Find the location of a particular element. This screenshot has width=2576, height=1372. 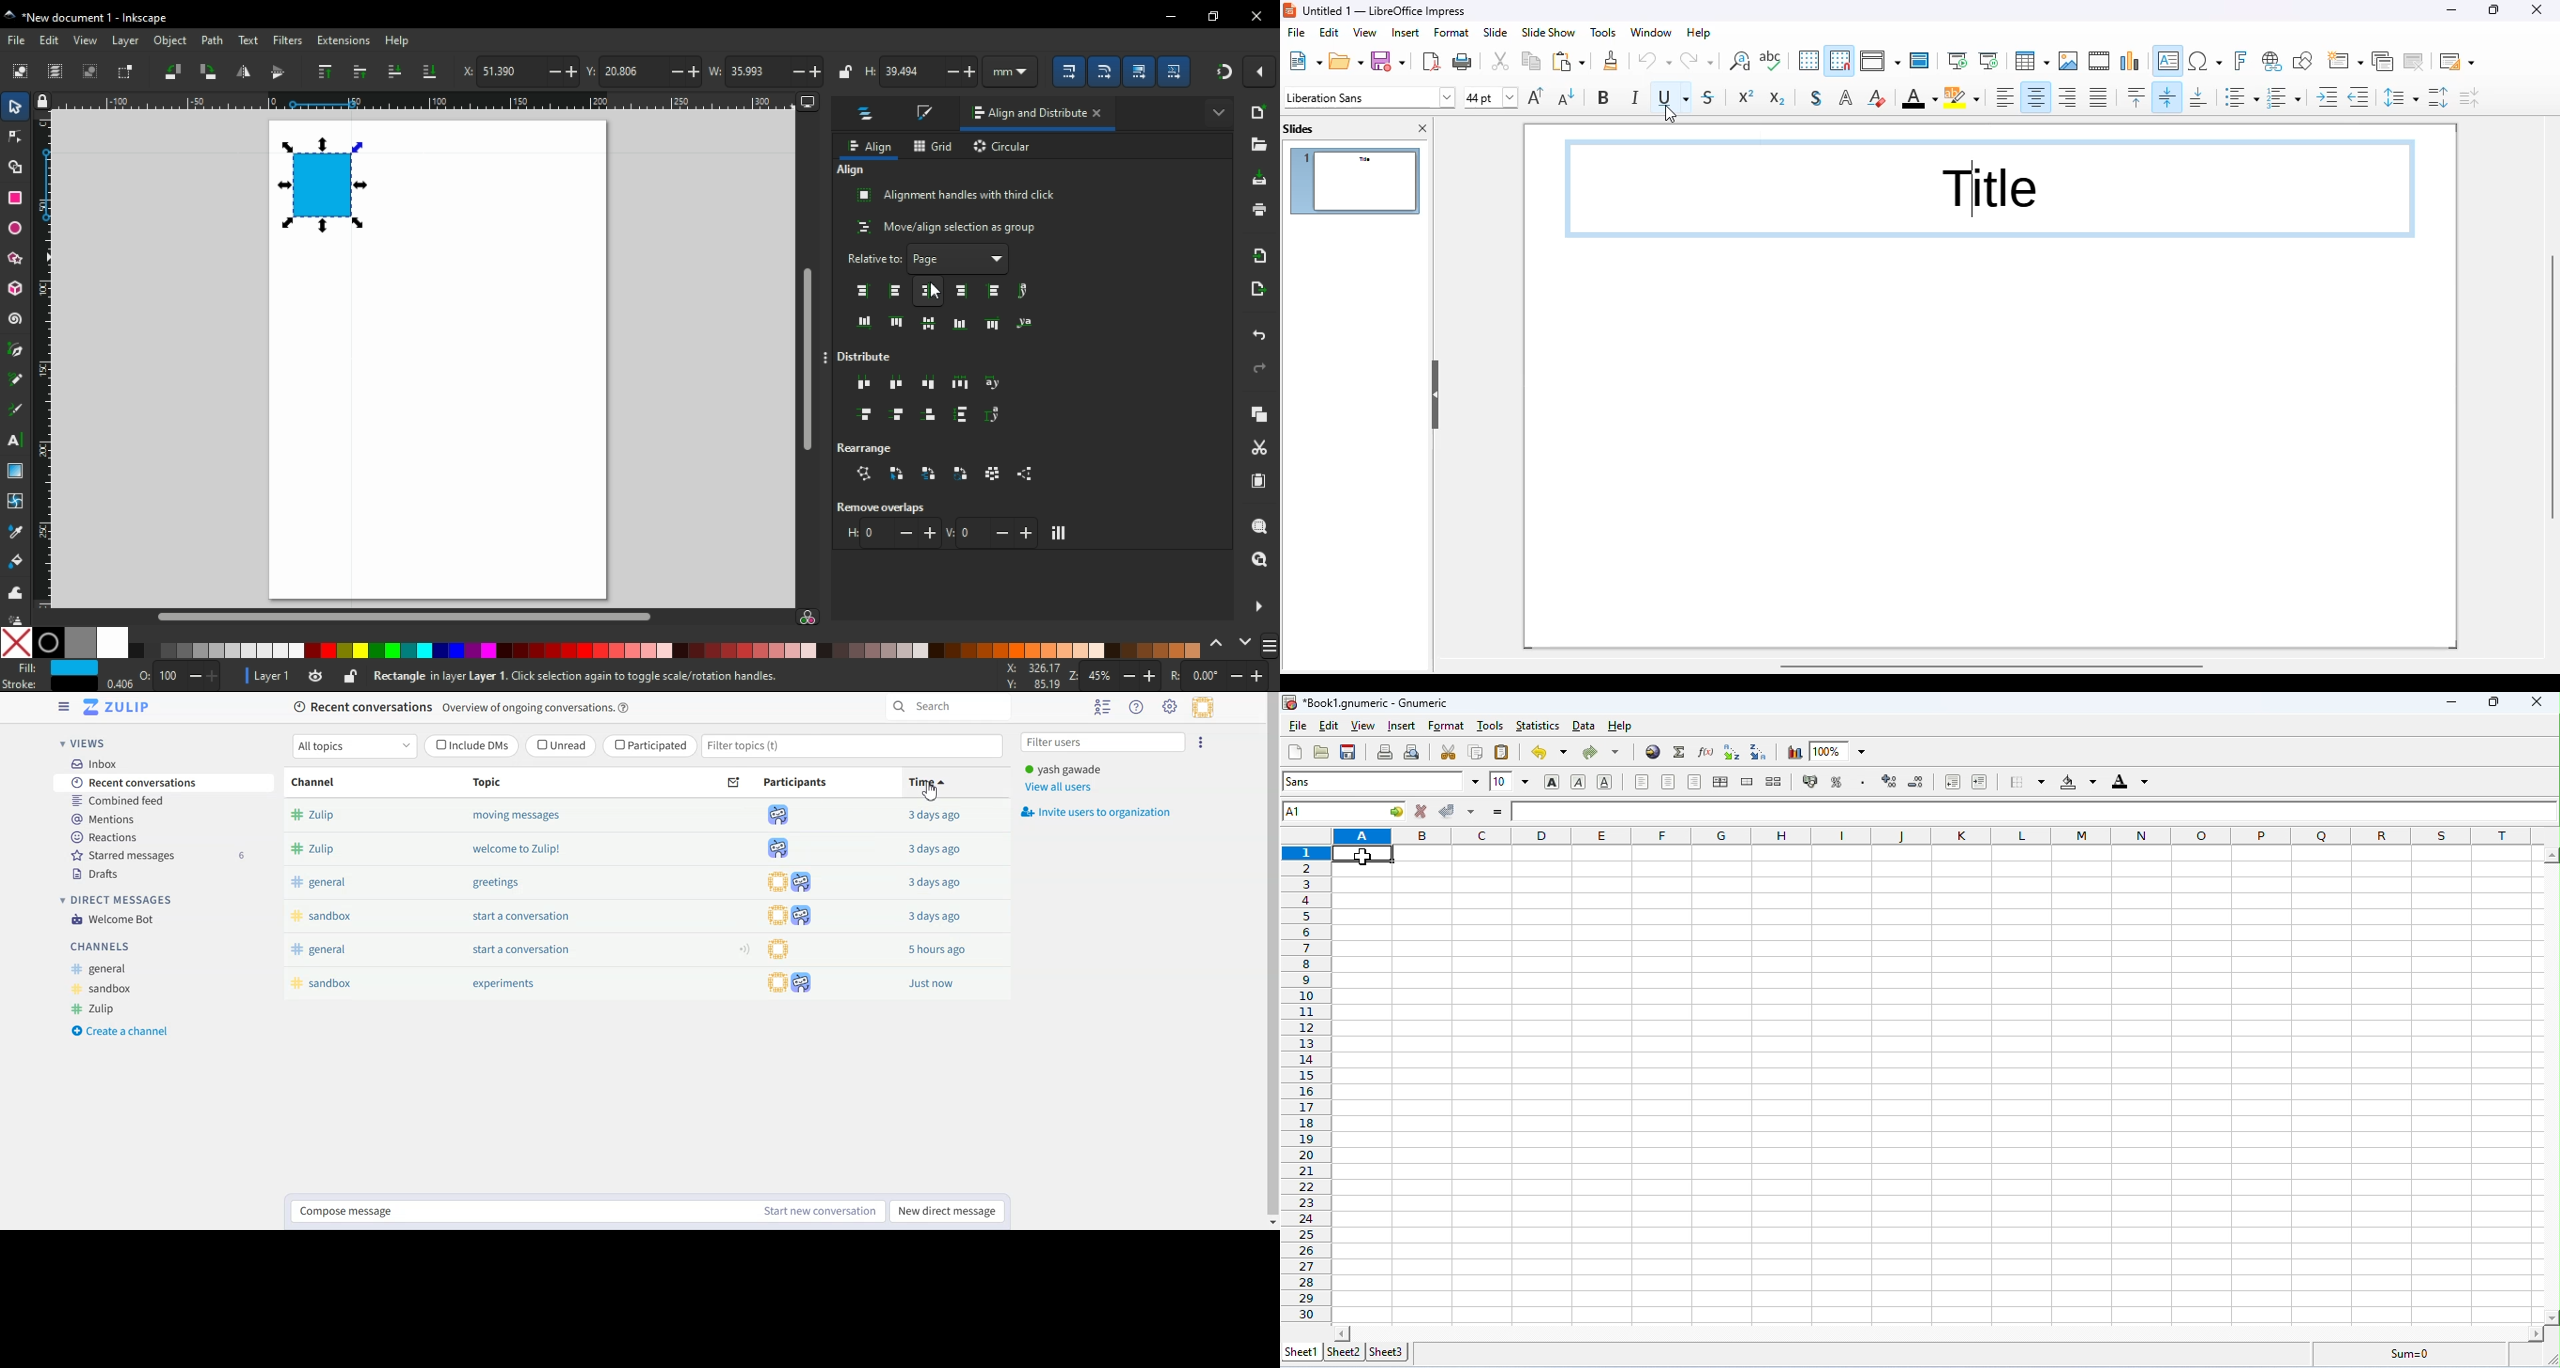

rearrange is located at coordinates (874, 446).